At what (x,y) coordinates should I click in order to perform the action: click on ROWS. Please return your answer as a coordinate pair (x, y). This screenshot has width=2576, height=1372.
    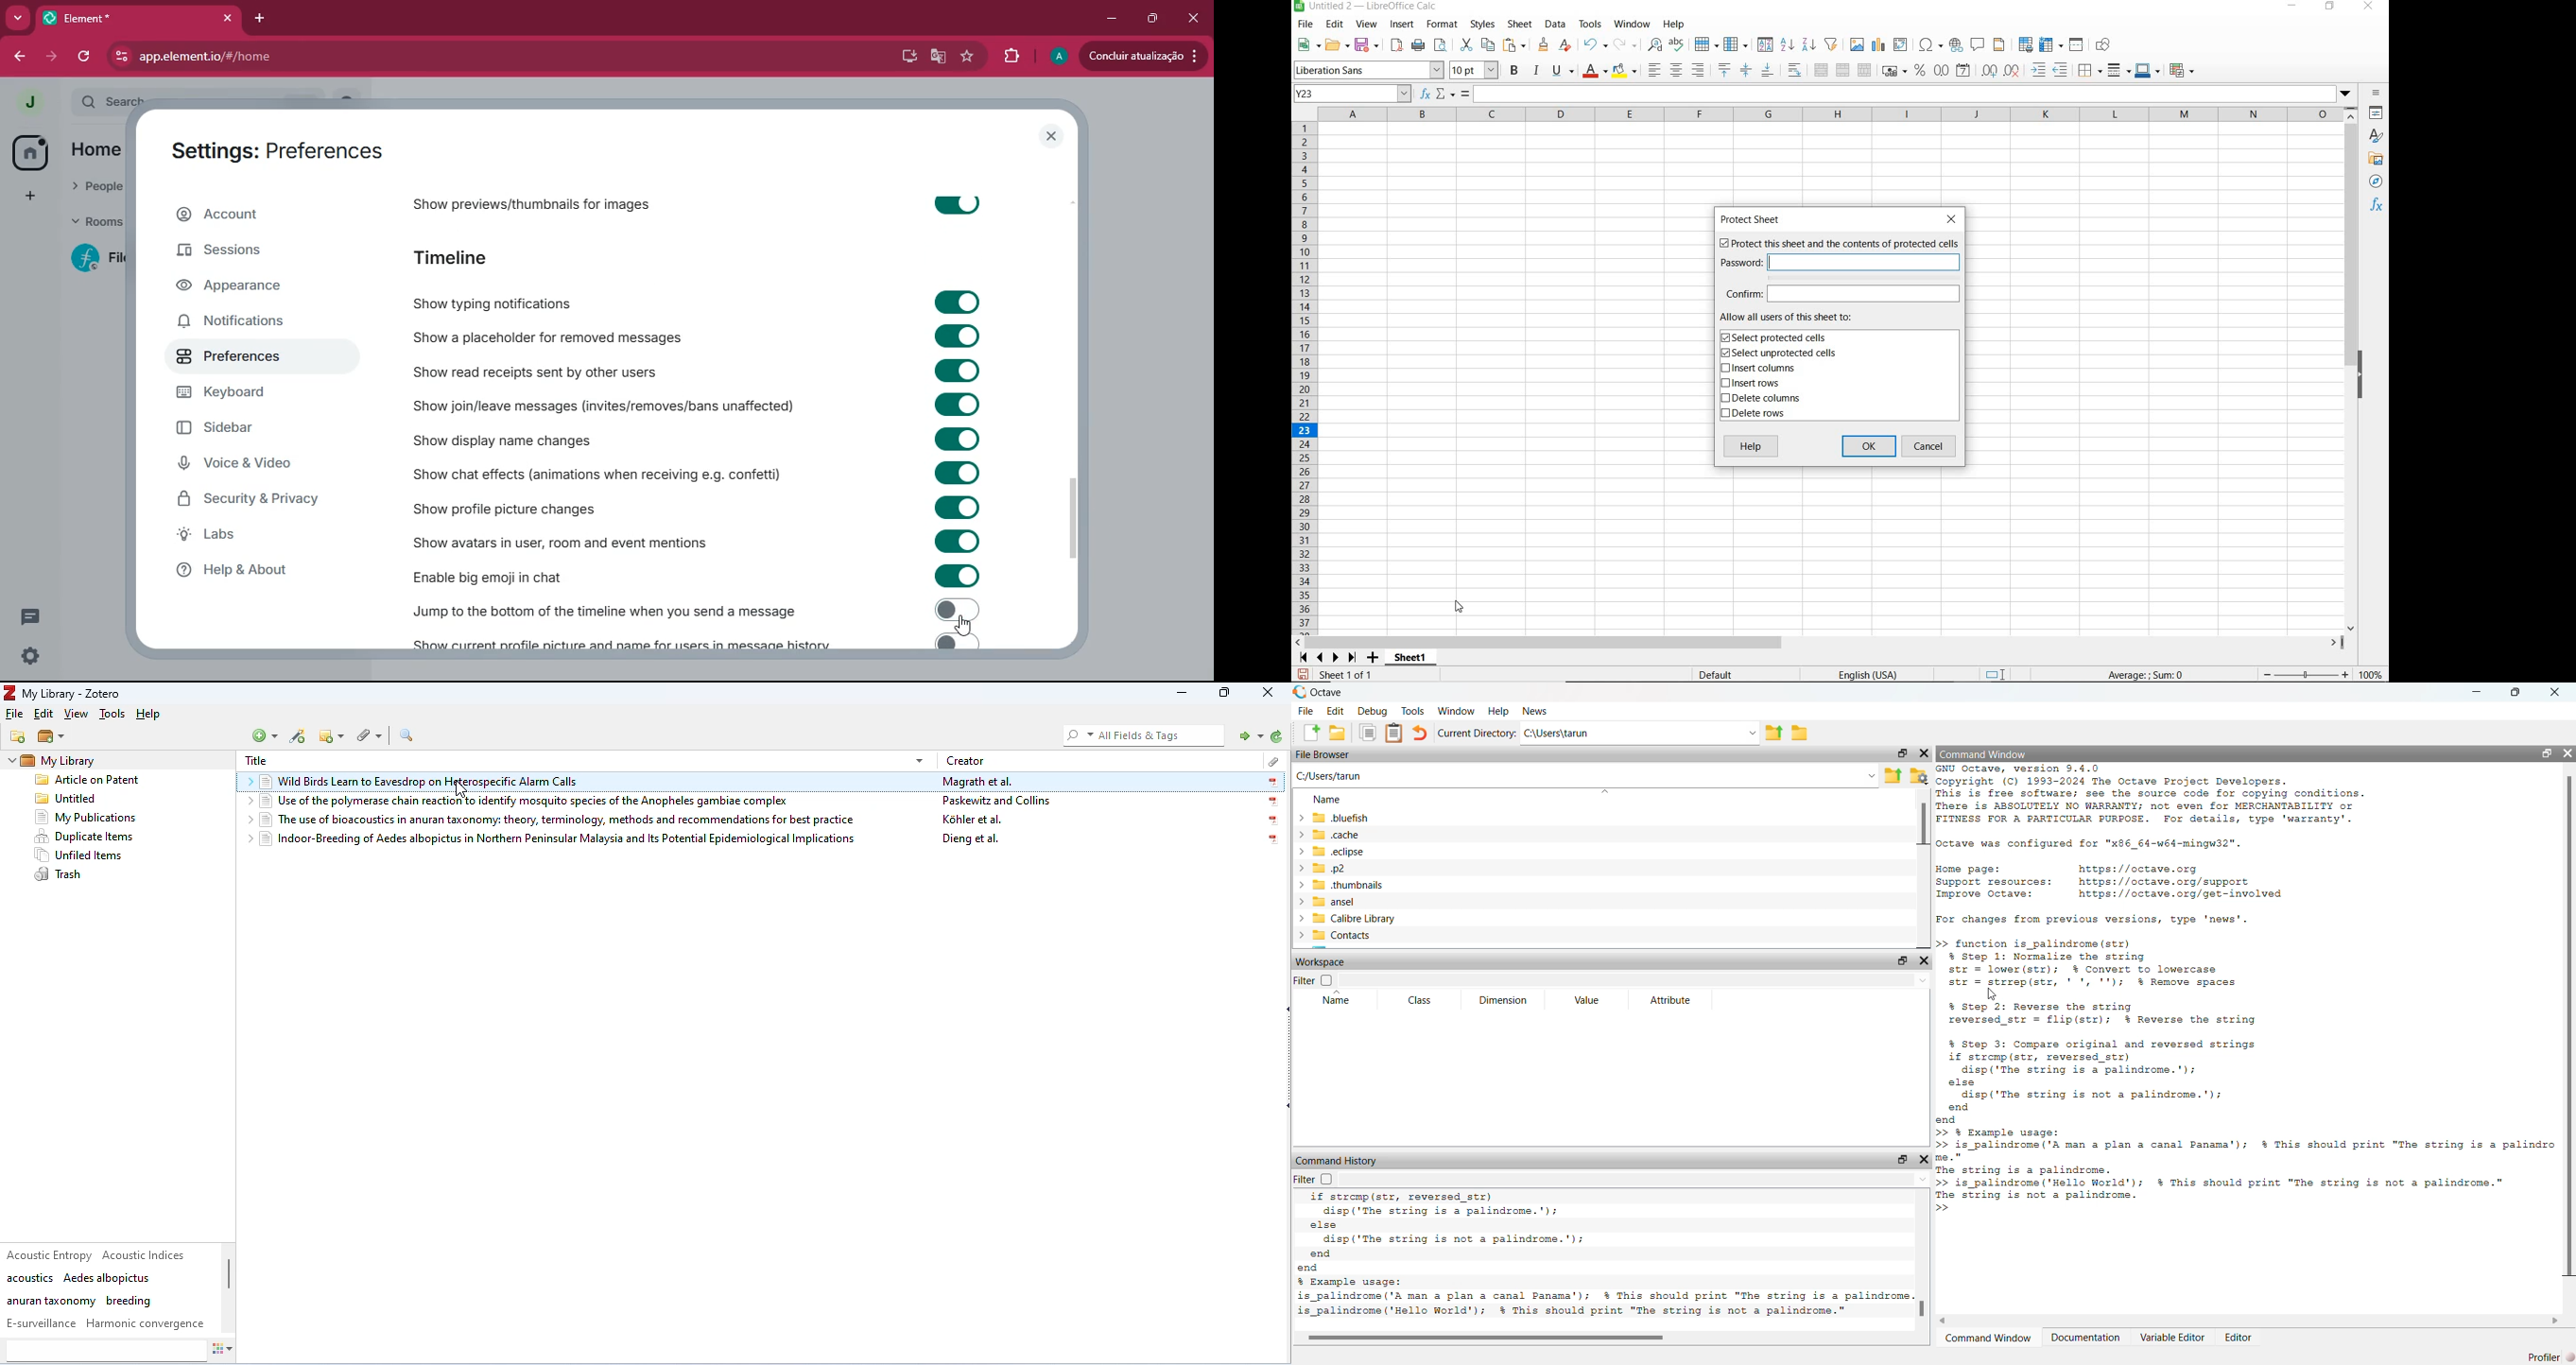
    Looking at the image, I should click on (1306, 376).